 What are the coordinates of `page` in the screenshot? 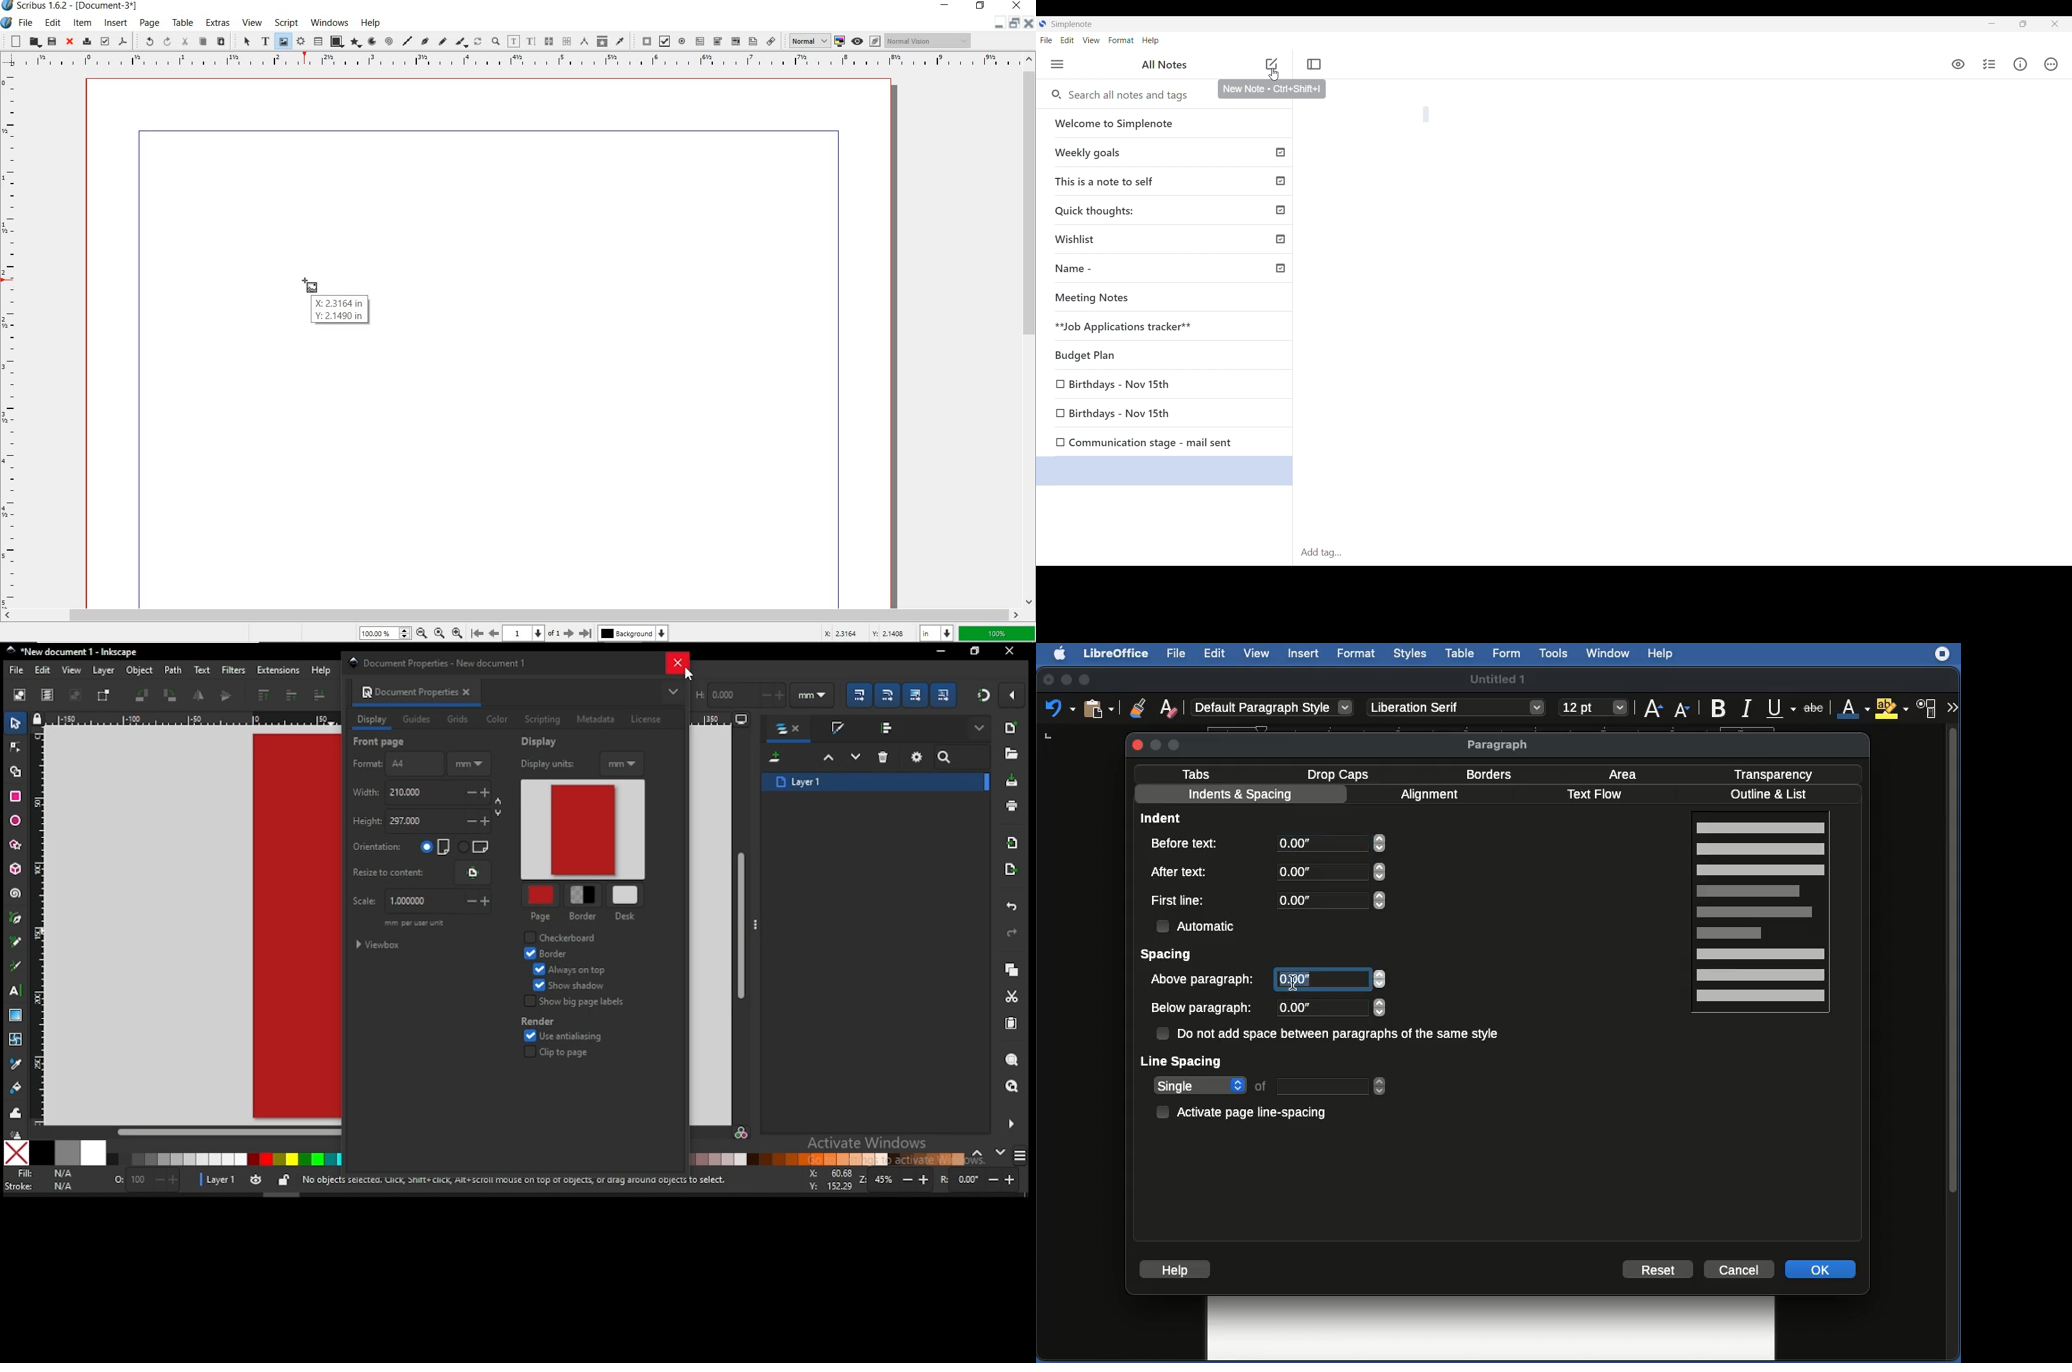 It's located at (540, 896).